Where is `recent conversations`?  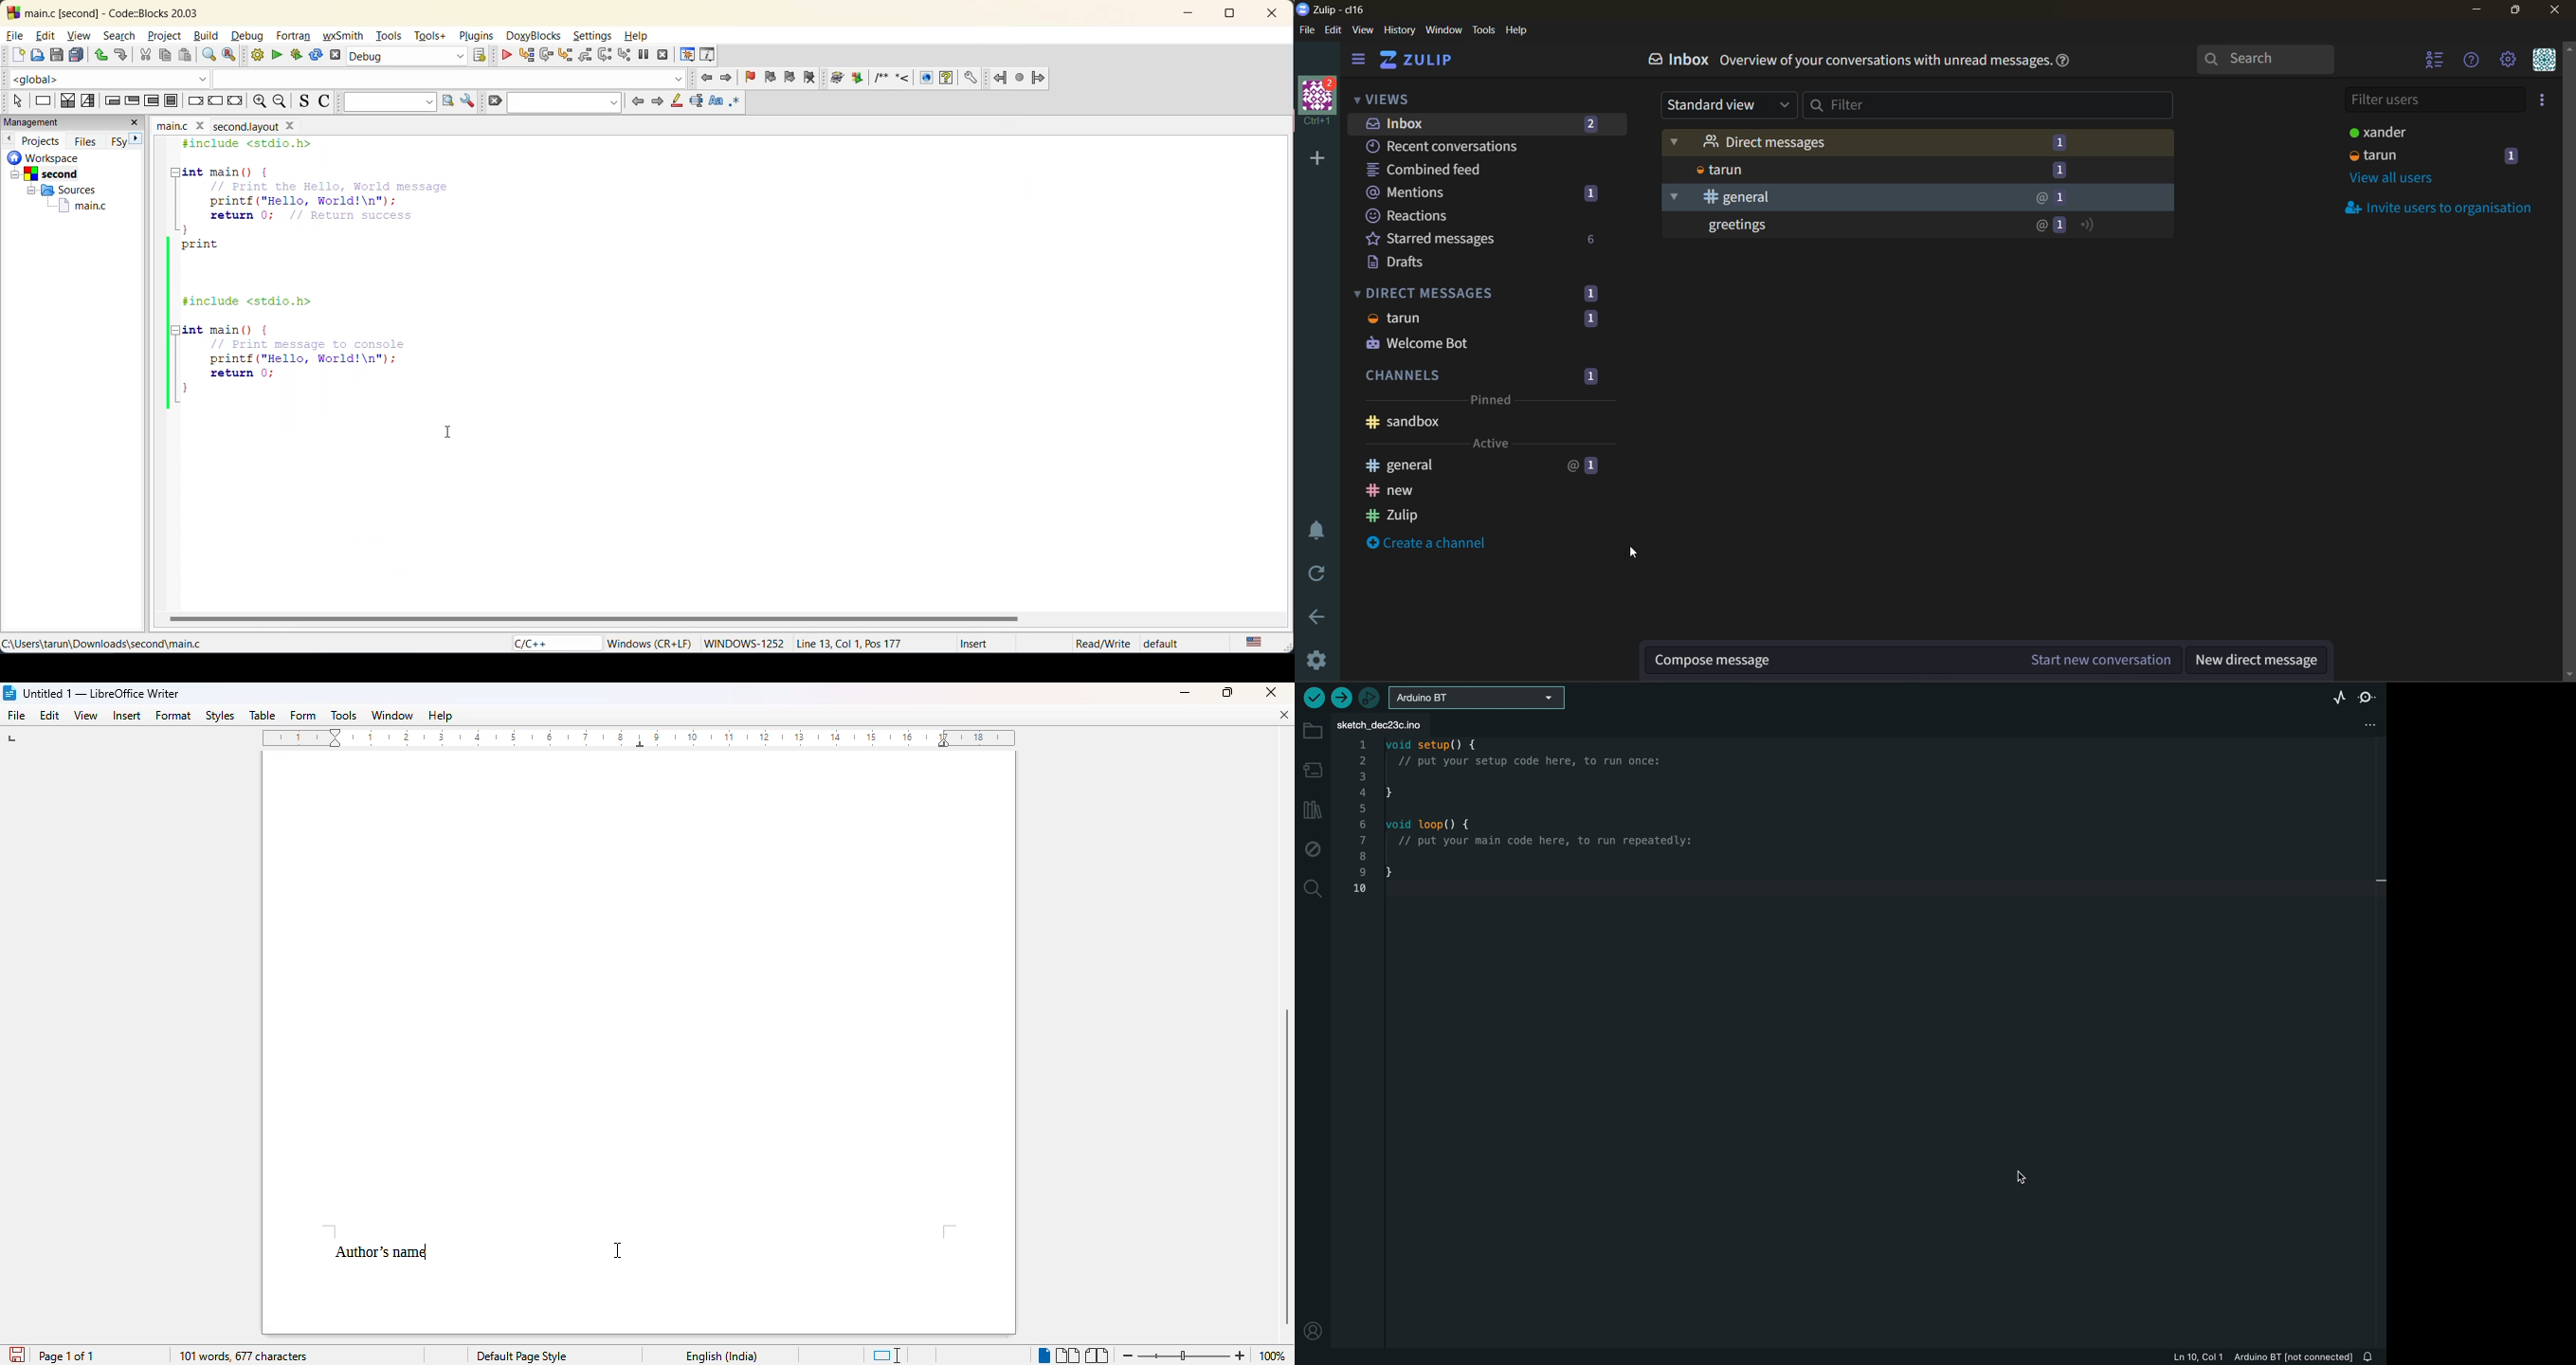 recent conversations is located at coordinates (1457, 146).